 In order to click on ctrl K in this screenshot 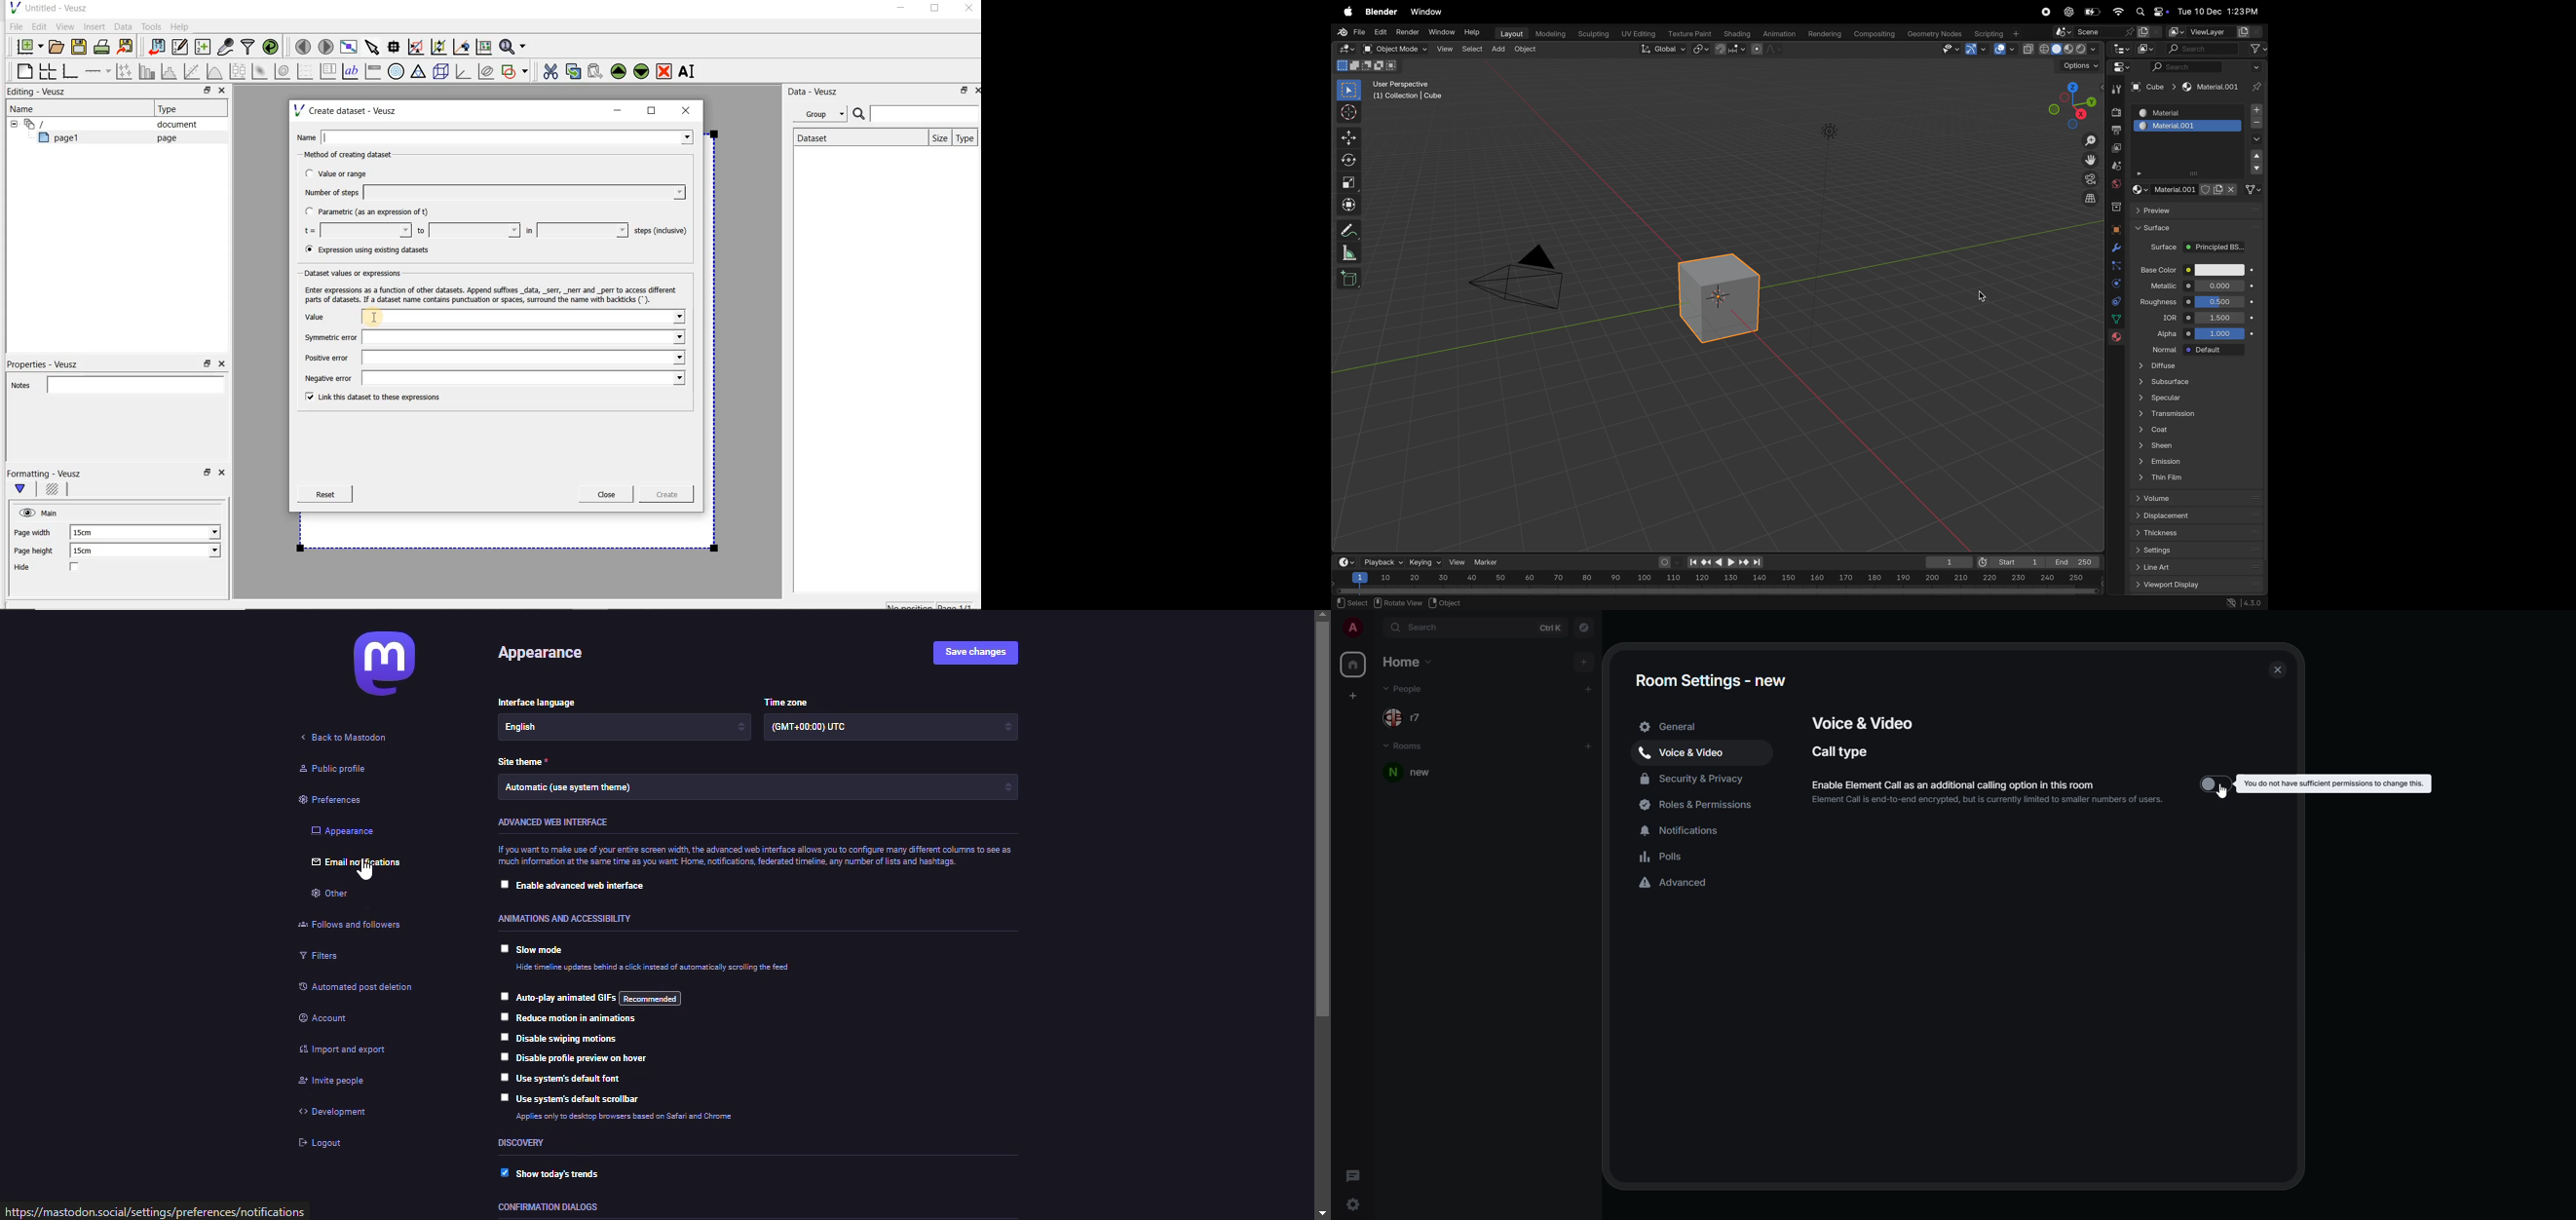, I will do `click(1550, 628)`.